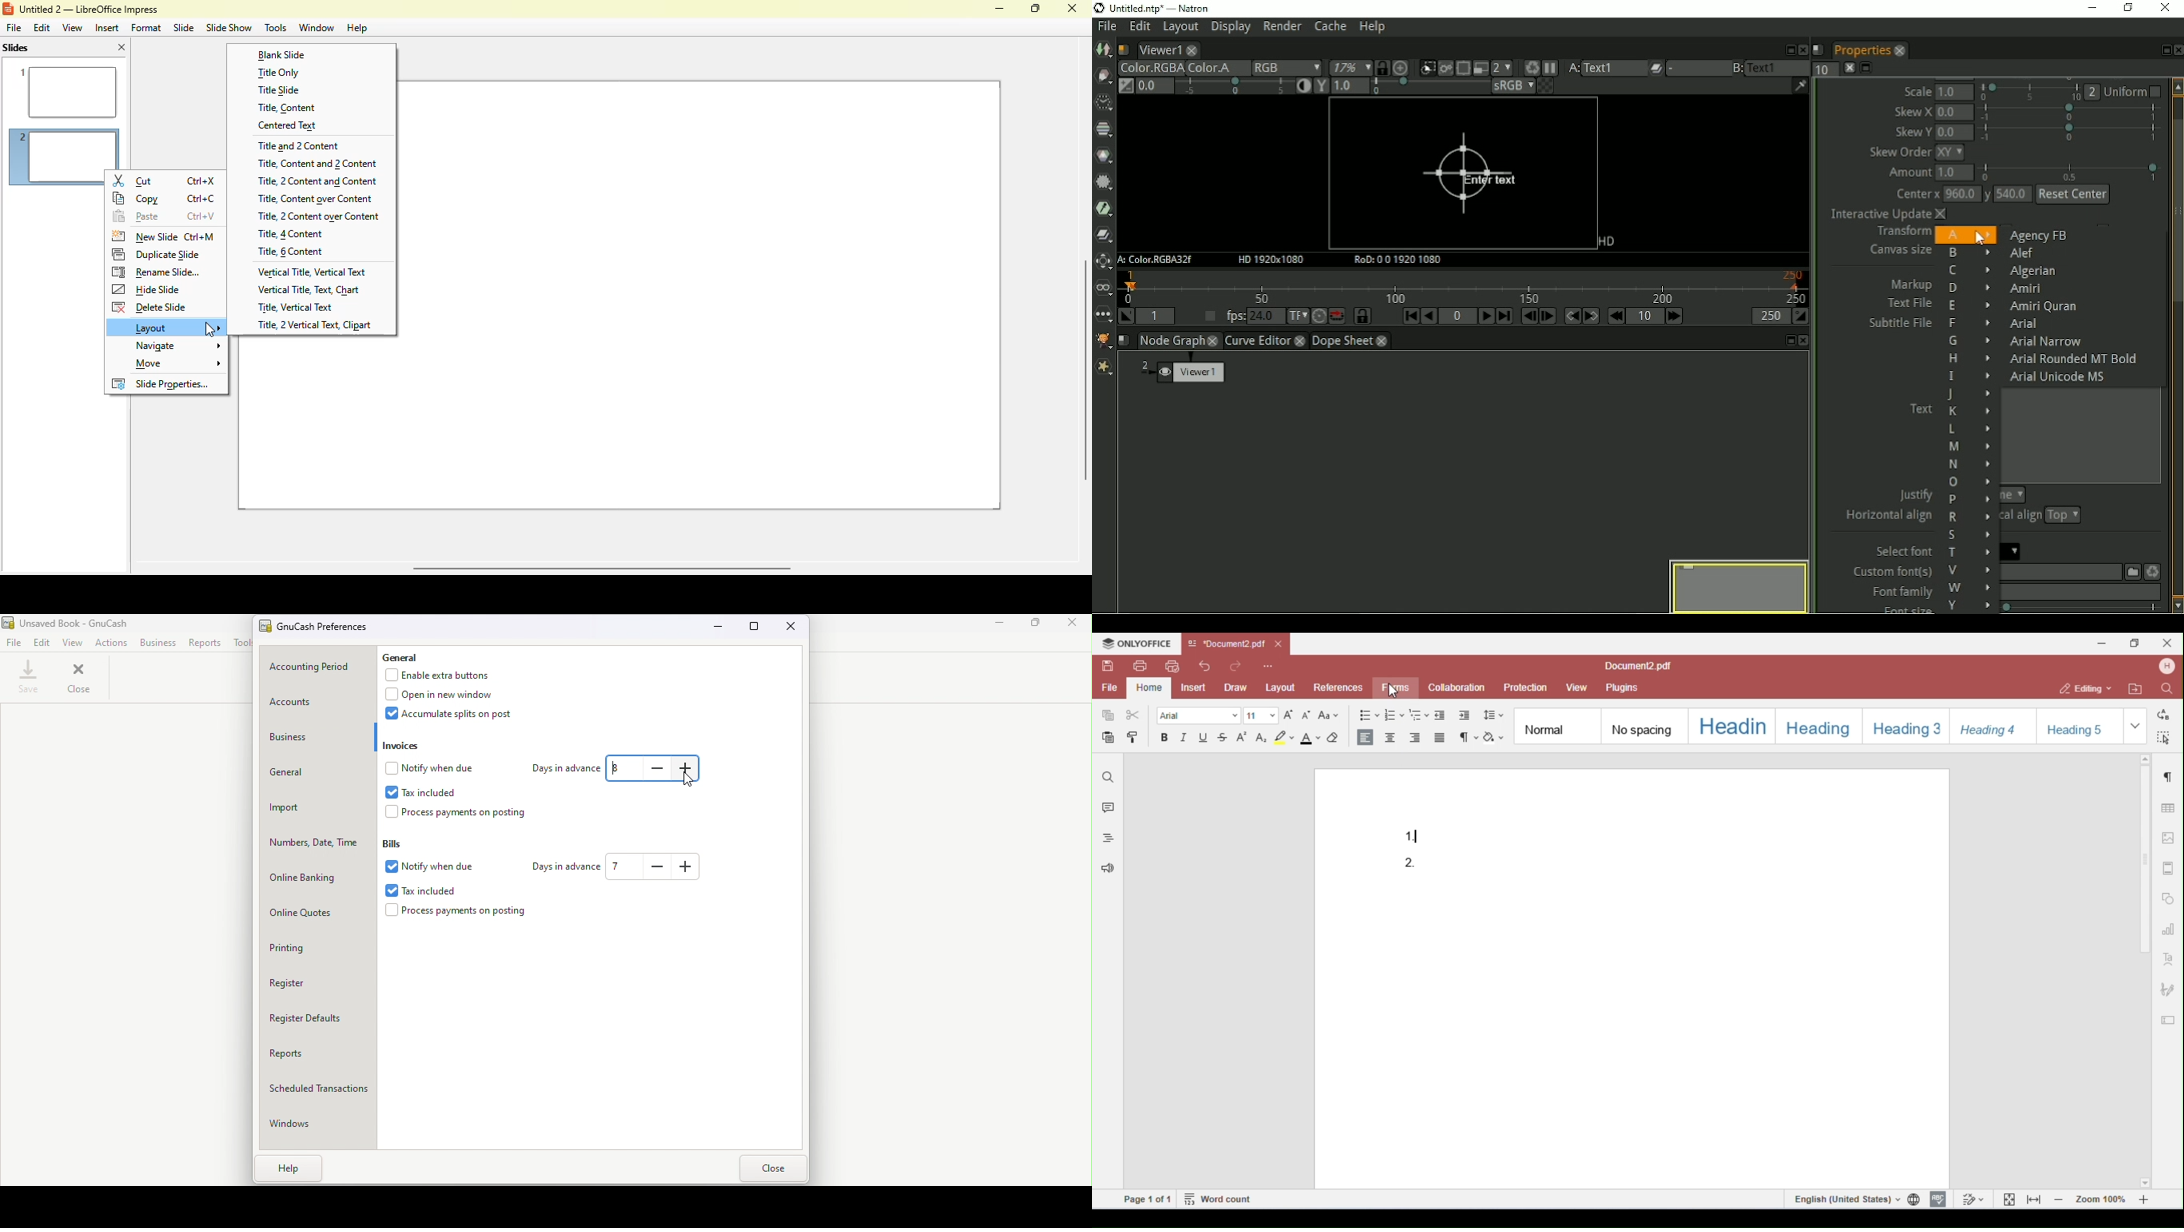 This screenshot has height=1232, width=2184. What do you see at coordinates (147, 290) in the screenshot?
I see `hide slide` at bounding box center [147, 290].